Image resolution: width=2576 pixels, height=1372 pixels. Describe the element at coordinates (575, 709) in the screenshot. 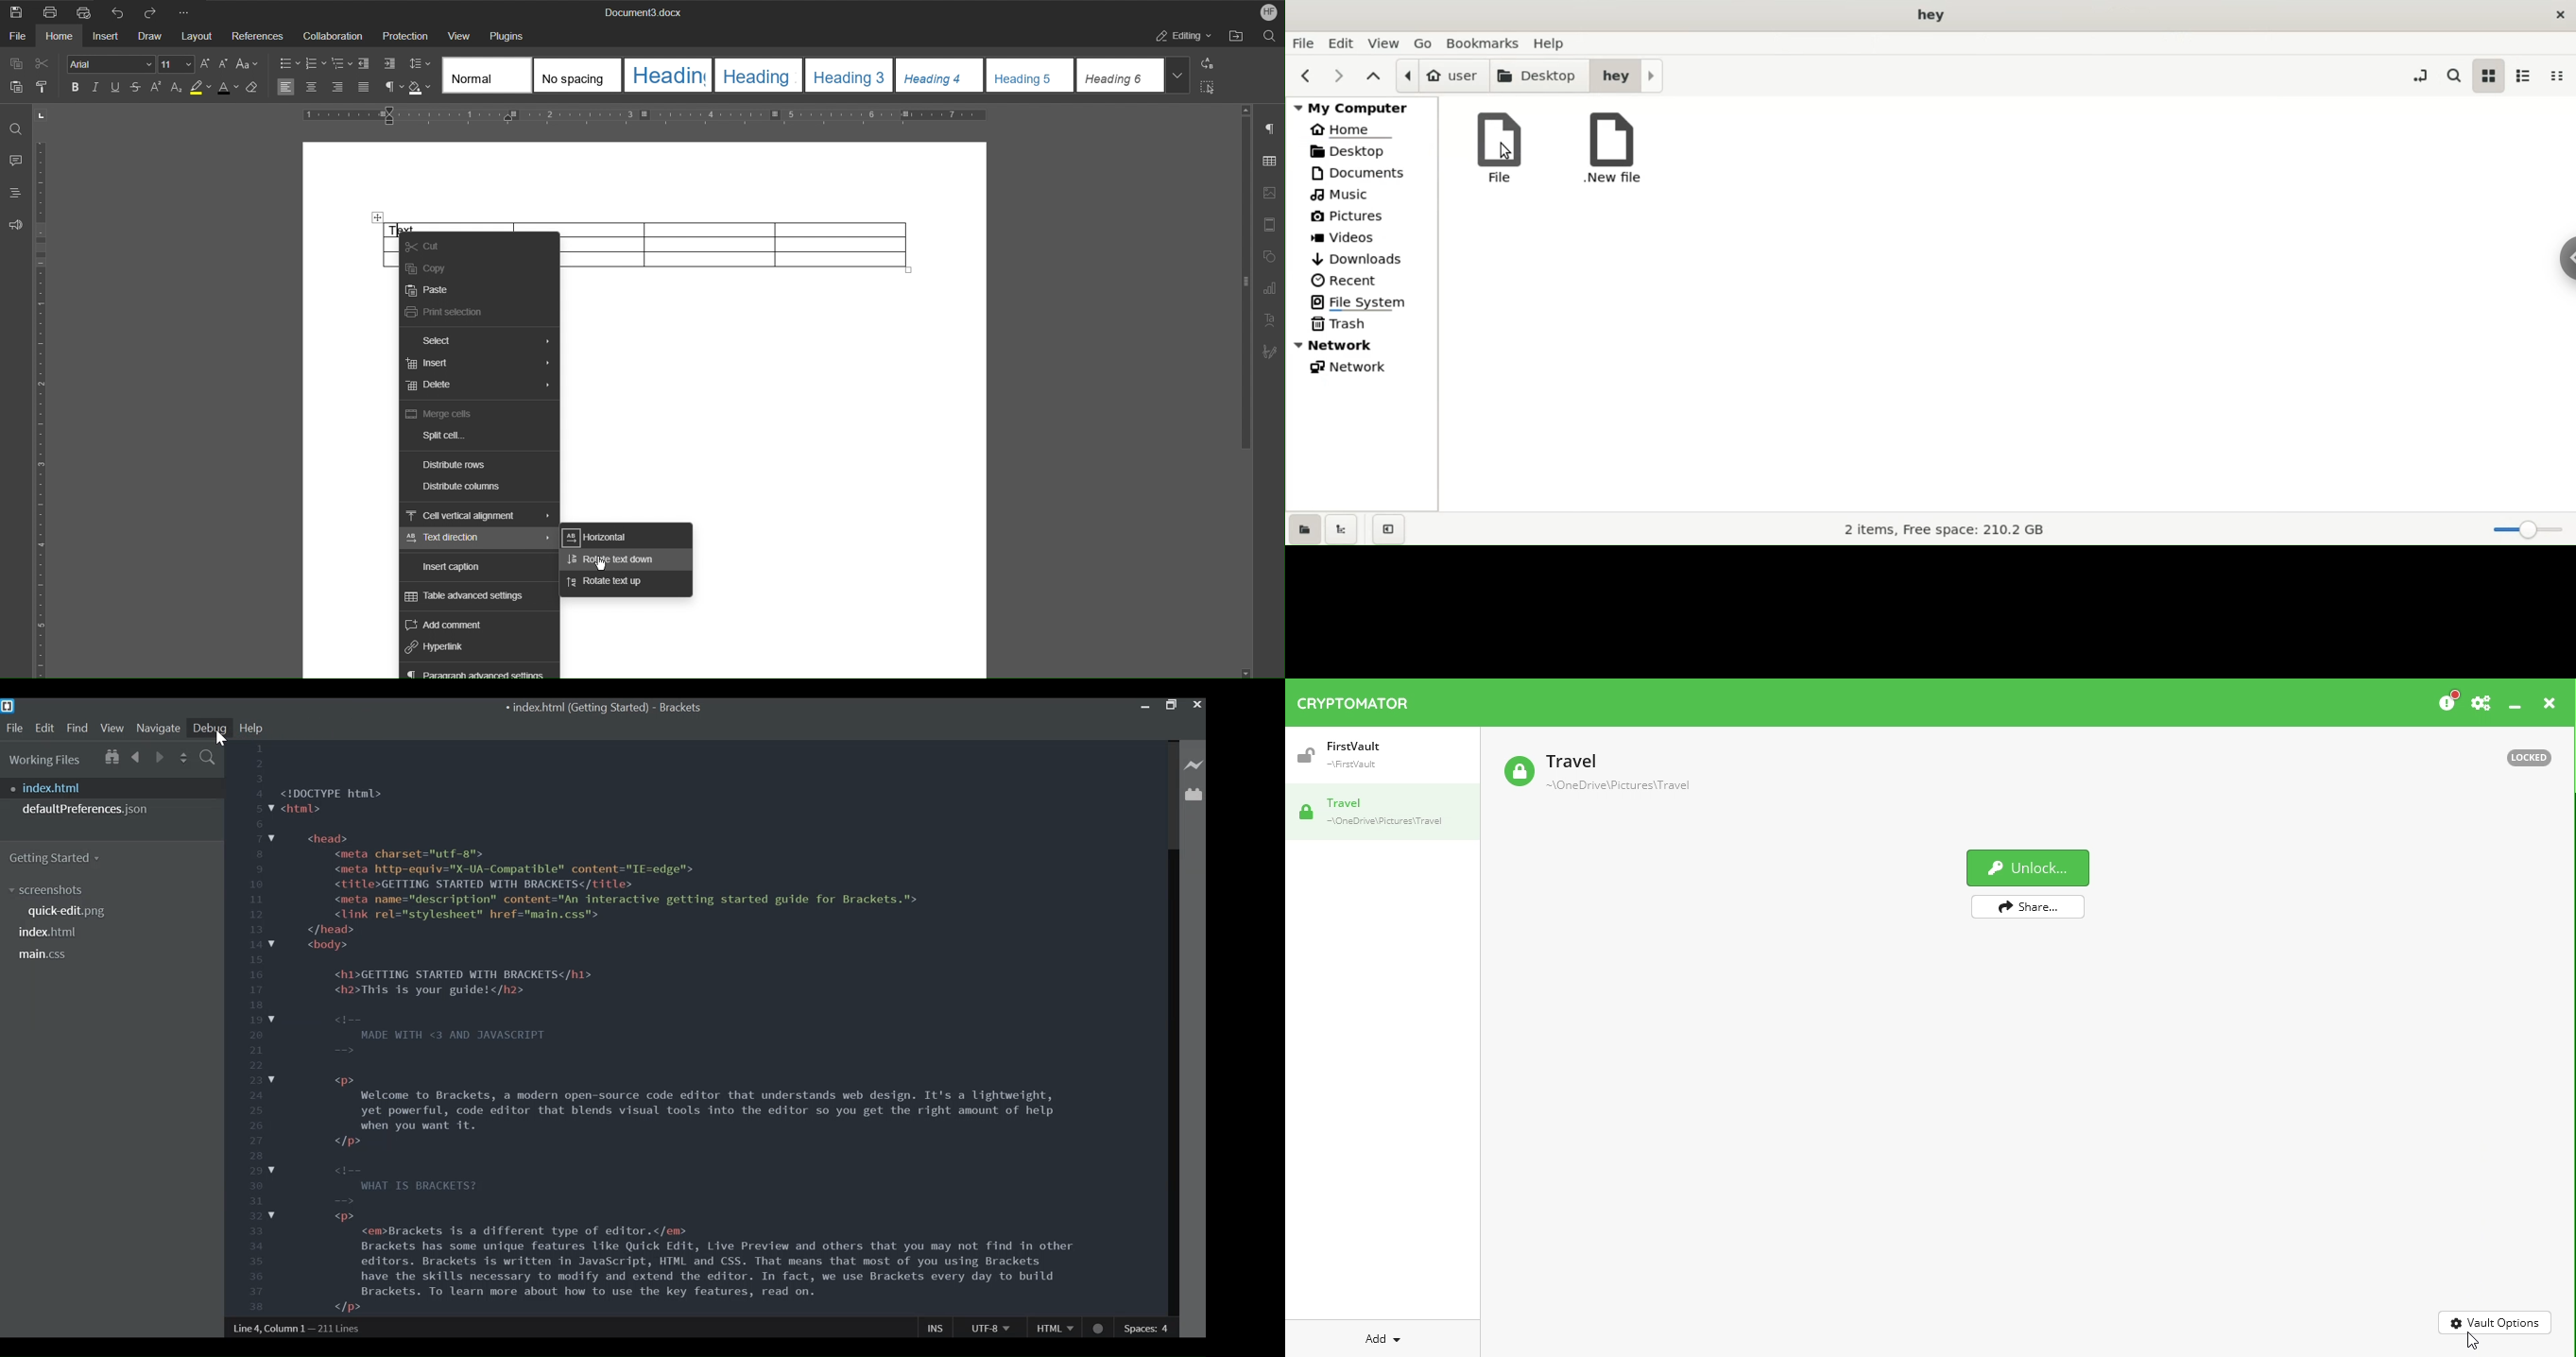

I see `index.html (Getting Started)` at that location.